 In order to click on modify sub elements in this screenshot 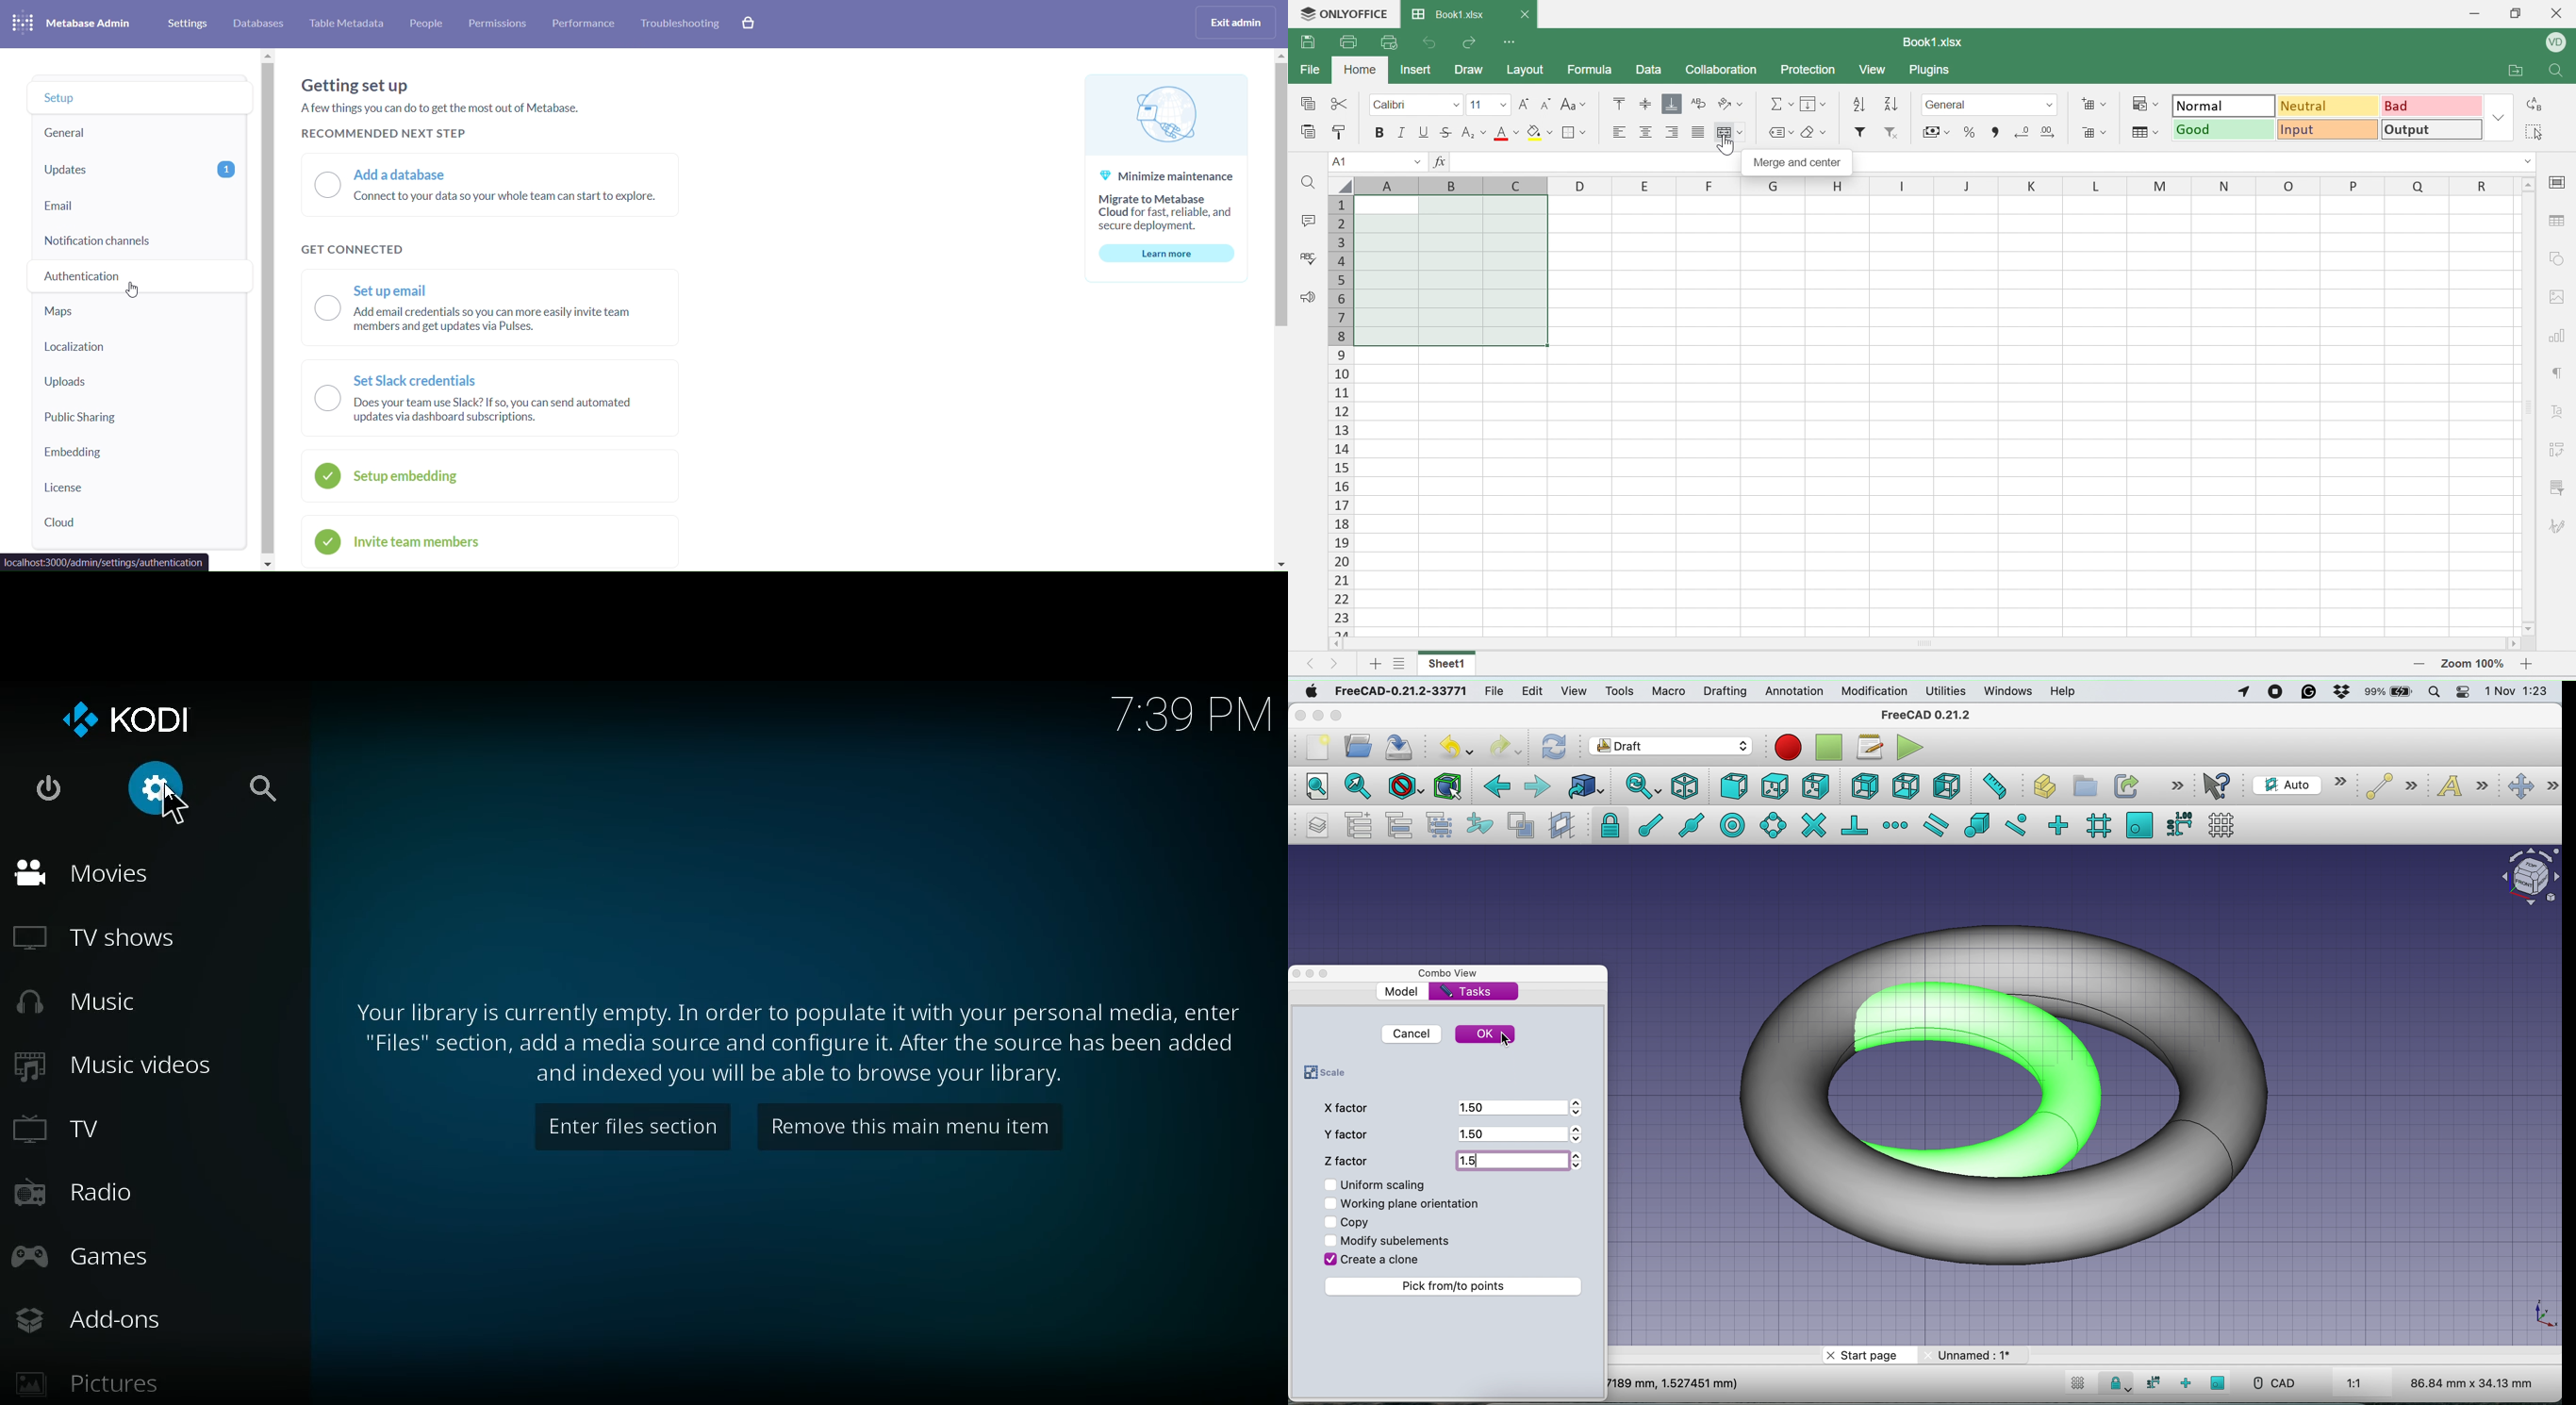, I will do `click(1402, 1239)`.